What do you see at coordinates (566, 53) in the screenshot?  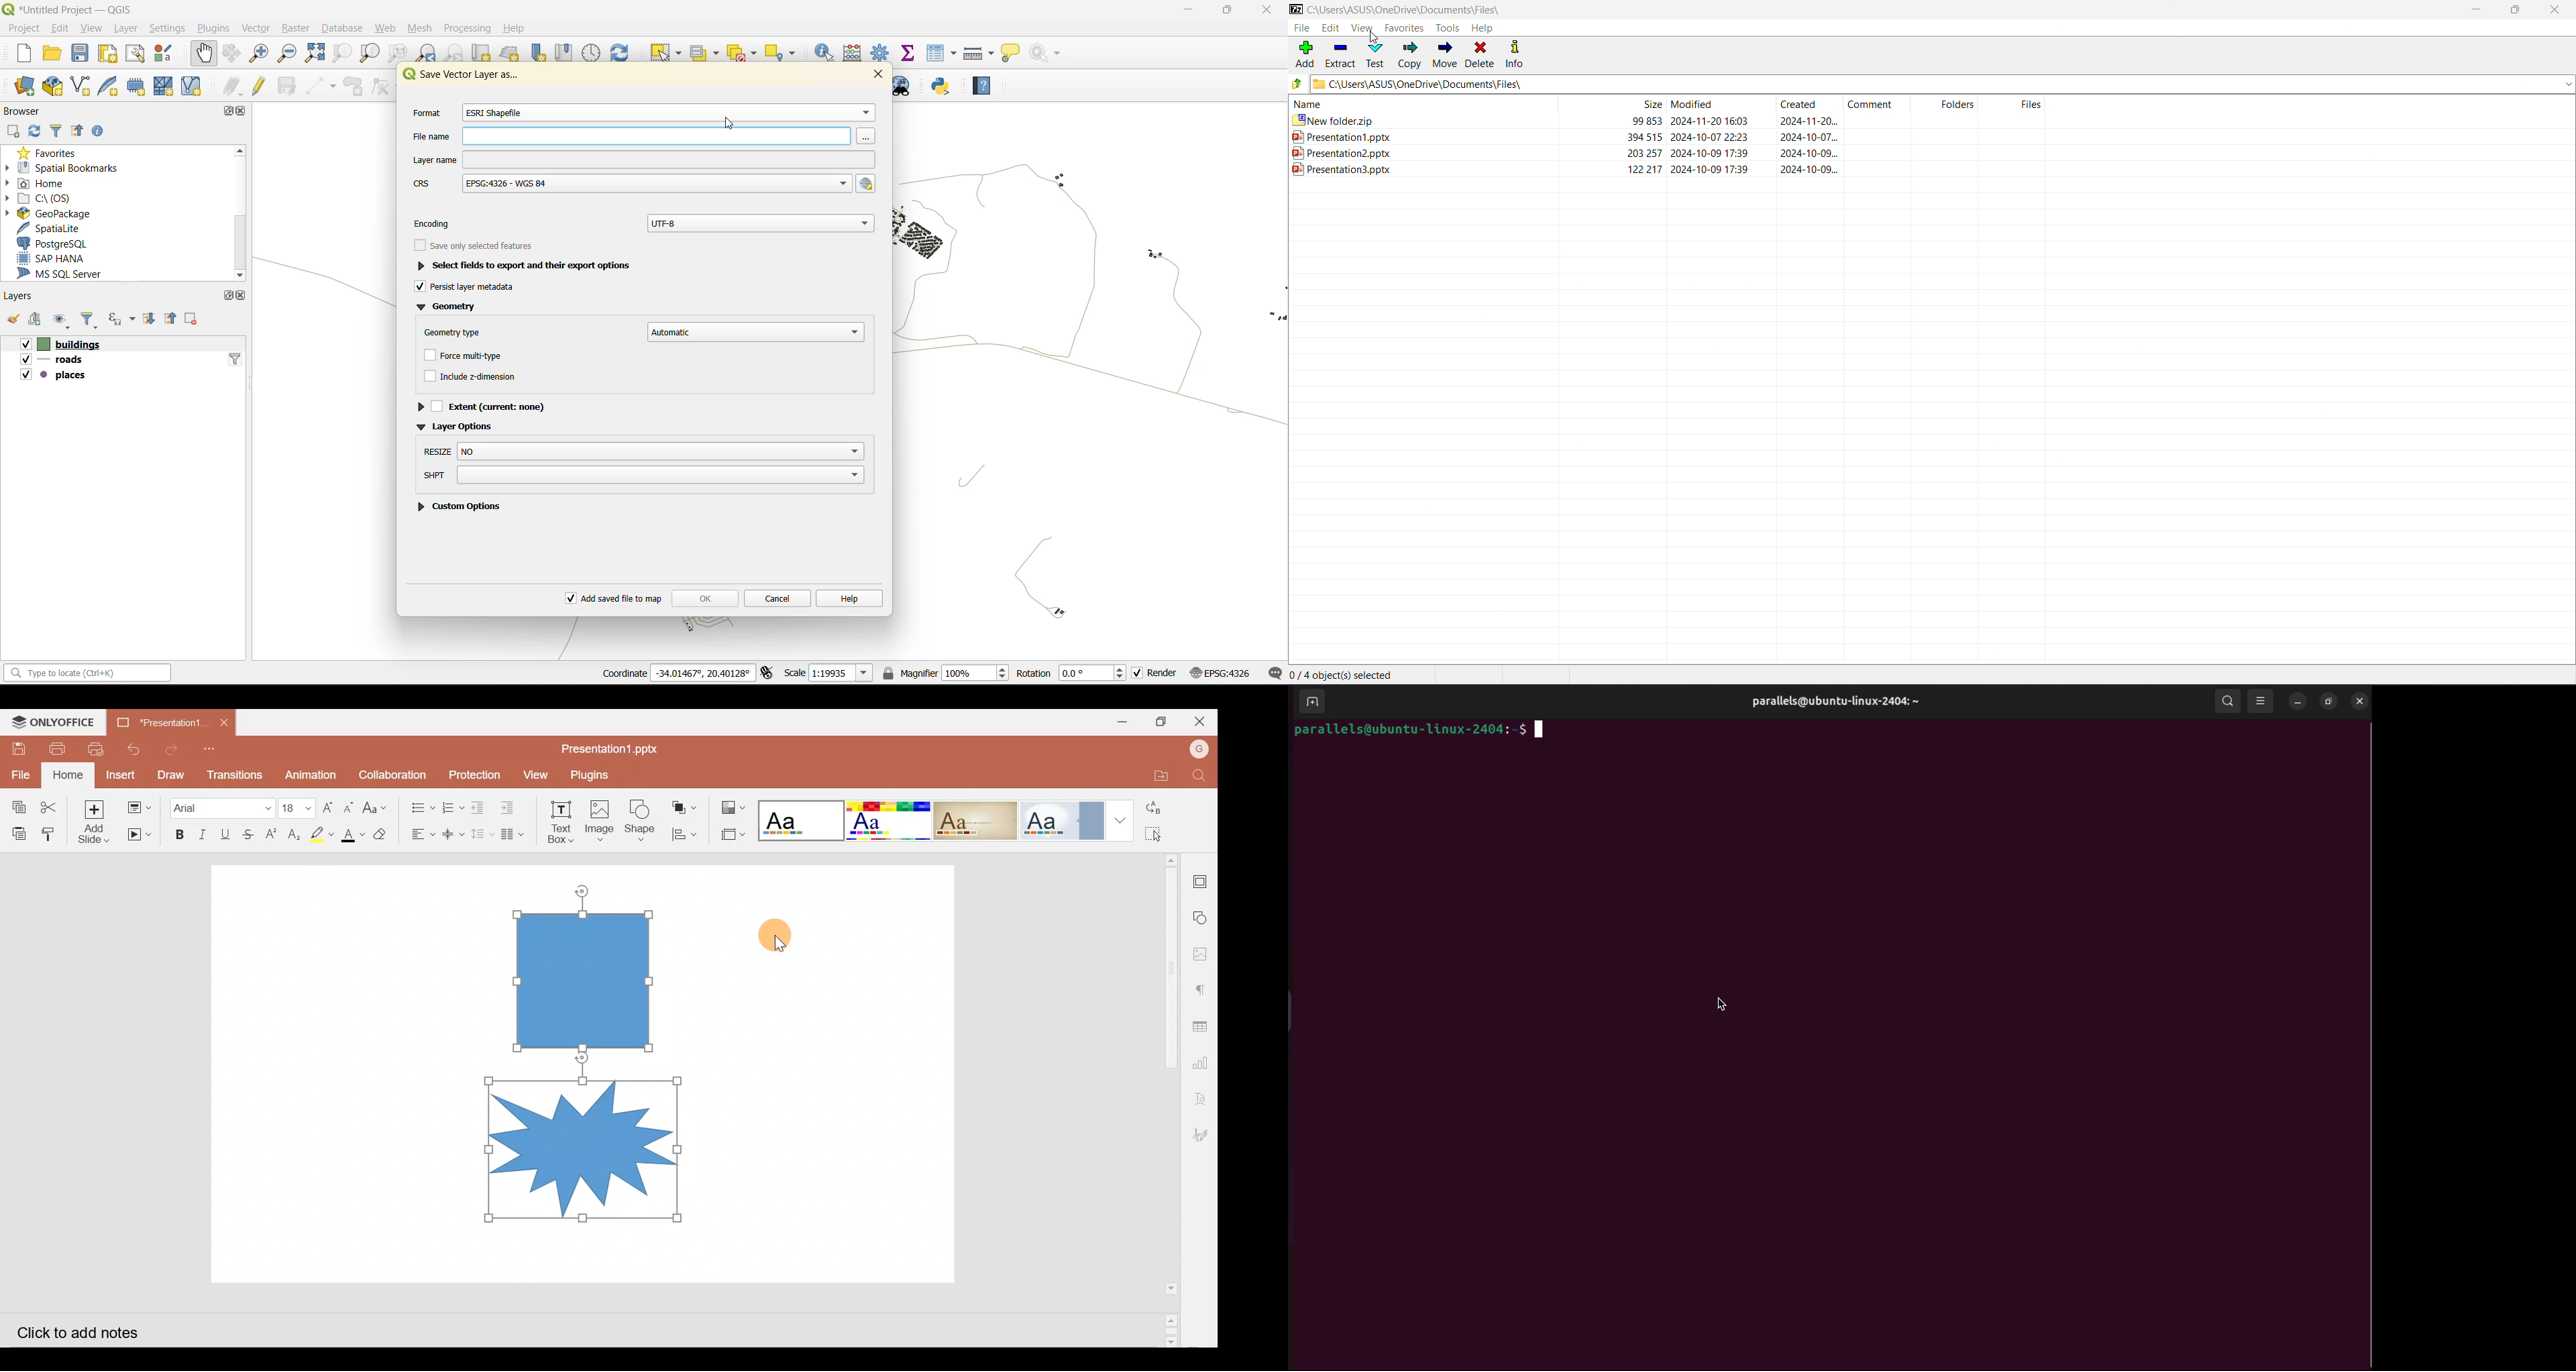 I see `show spatial bookmark` at bounding box center [566, 53].